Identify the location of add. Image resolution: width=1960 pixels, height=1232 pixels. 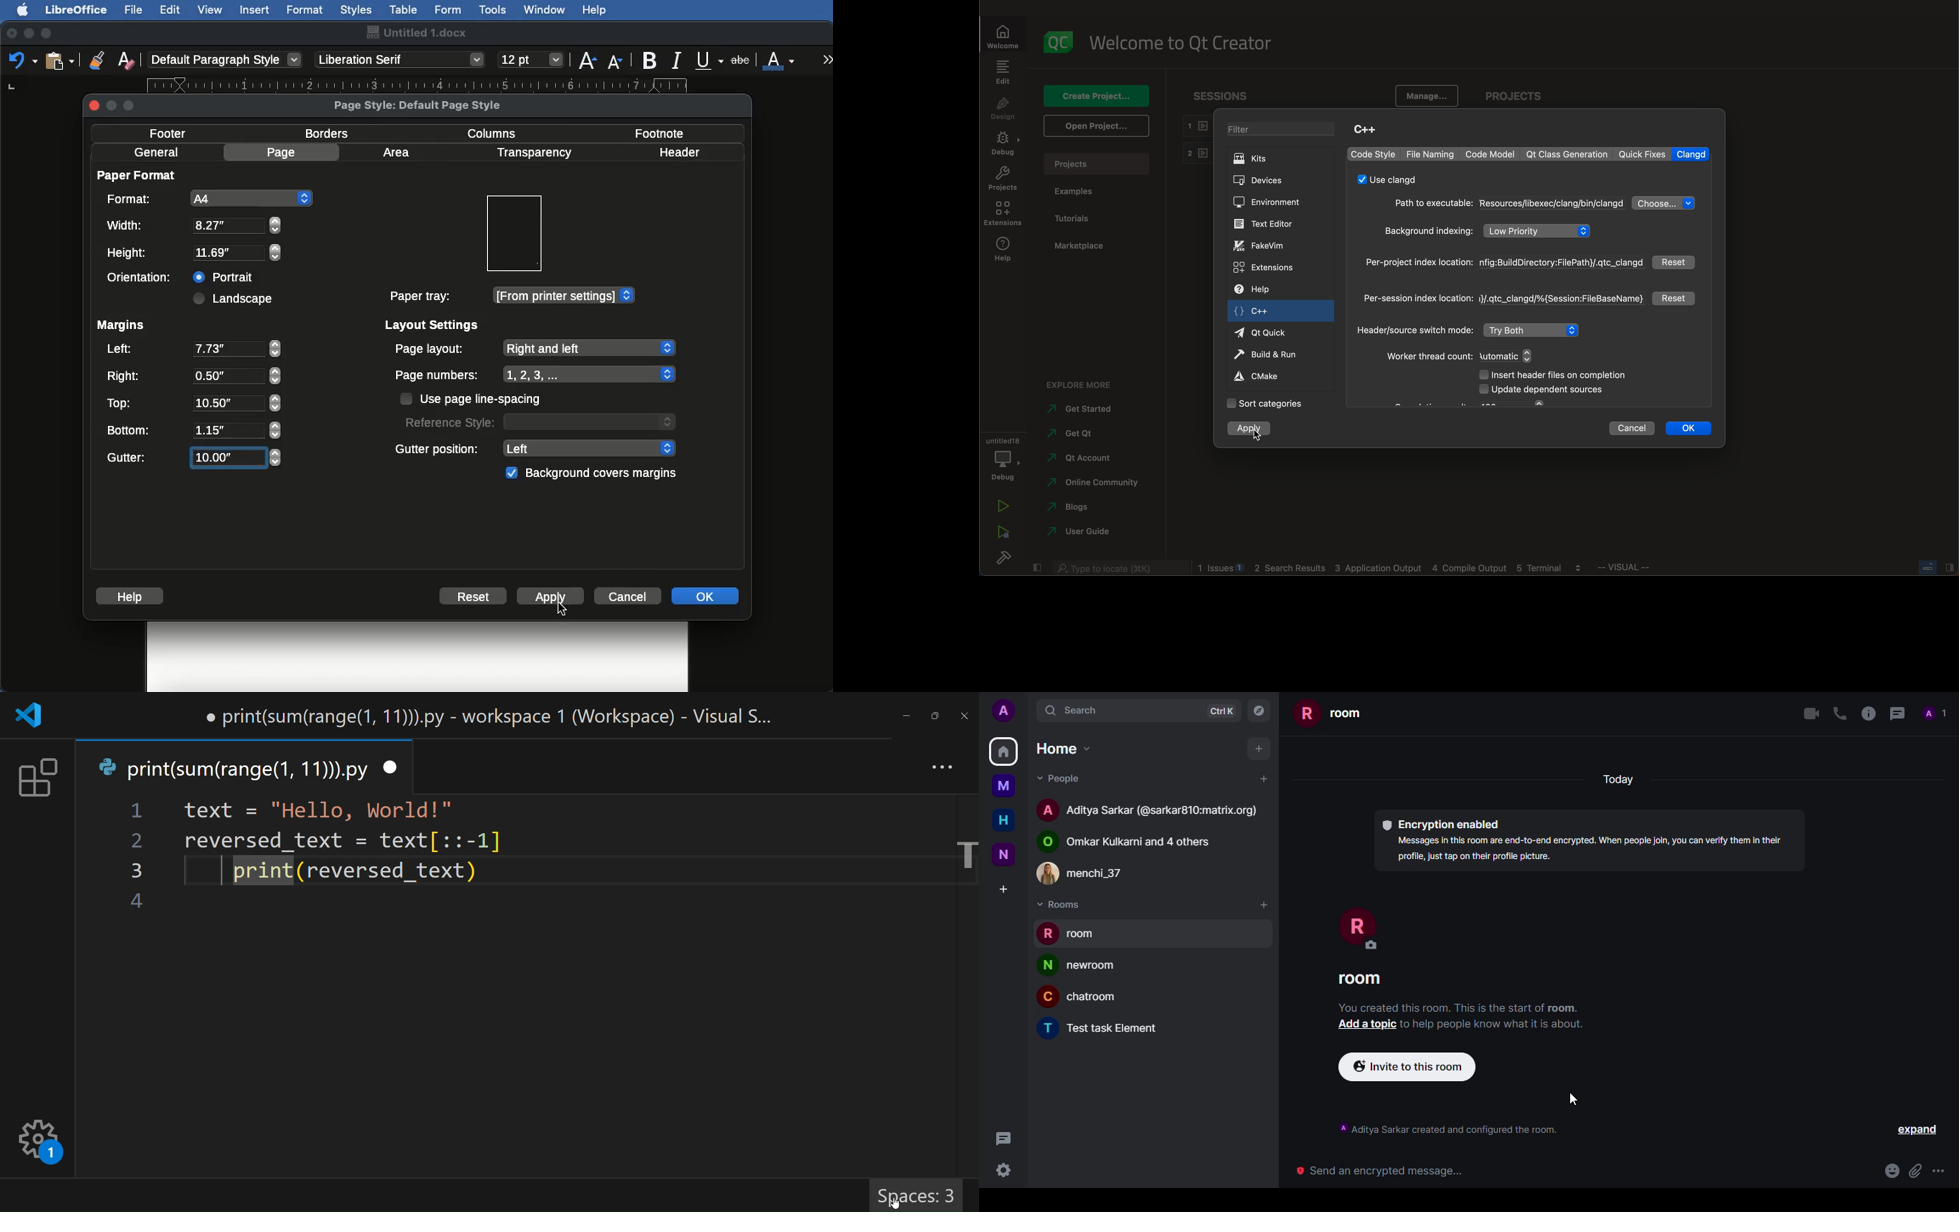
(1263, 778).